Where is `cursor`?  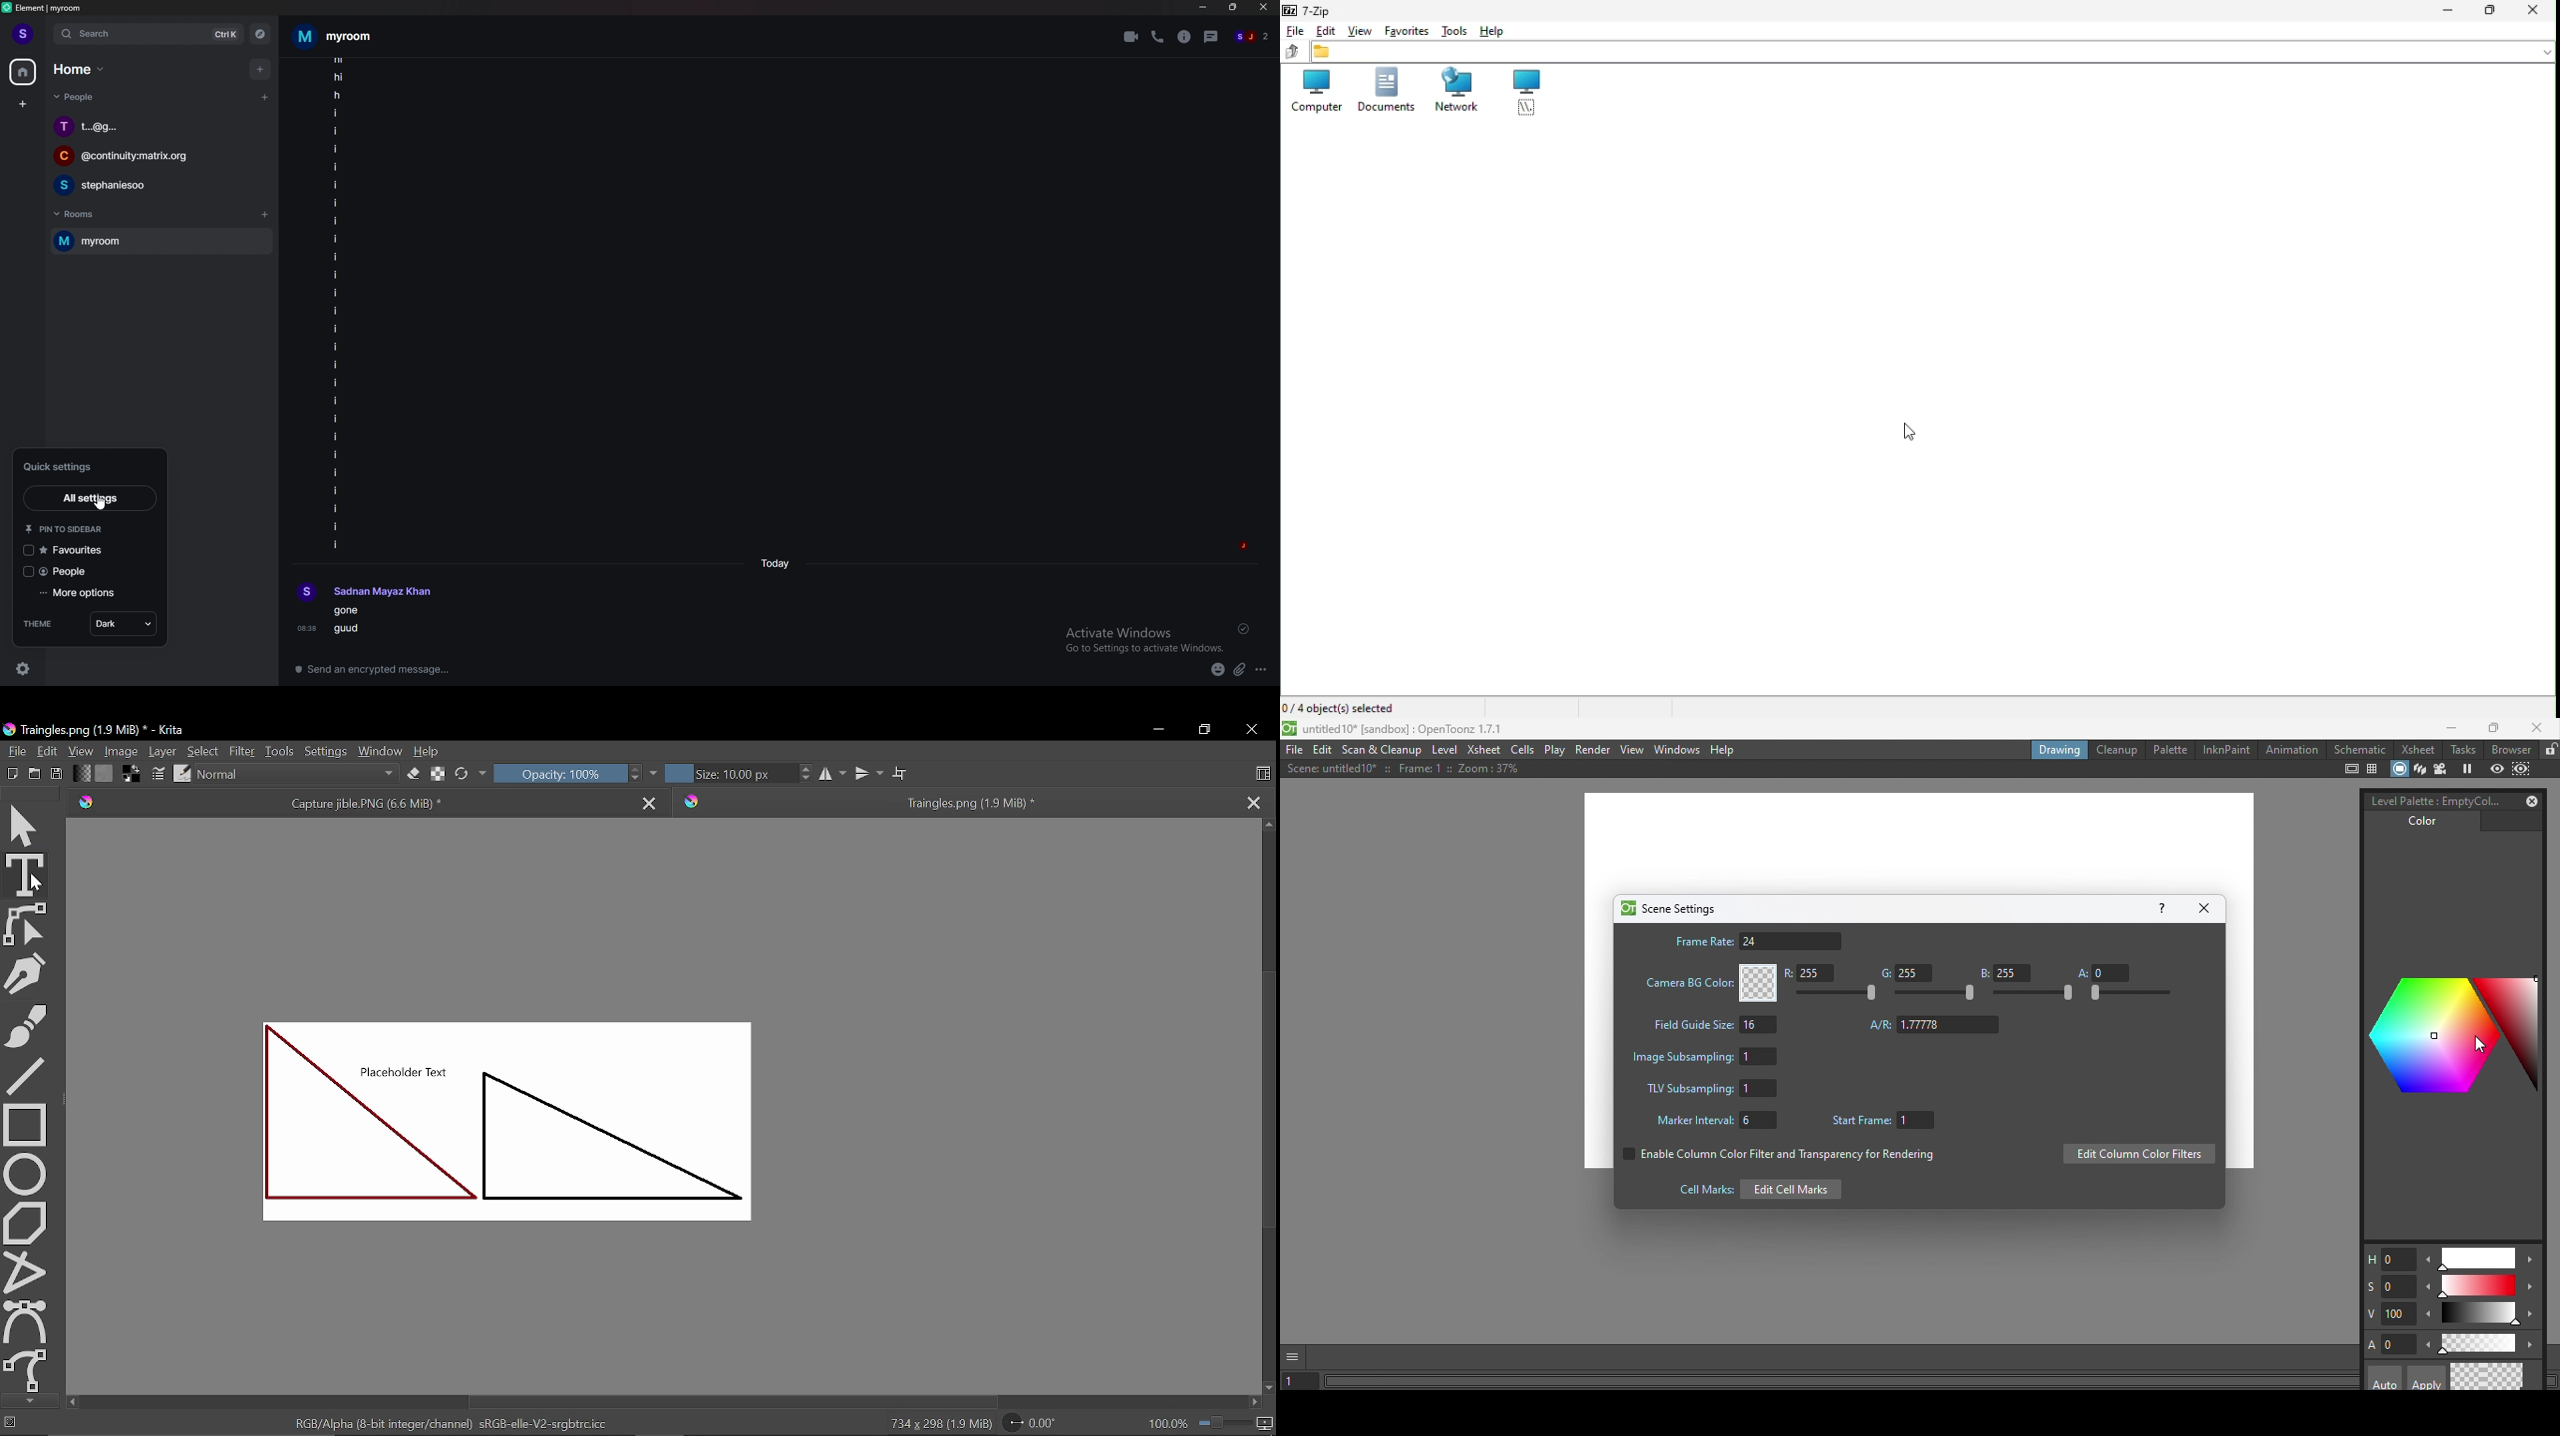 cursor is located at coordinates (46, 886).